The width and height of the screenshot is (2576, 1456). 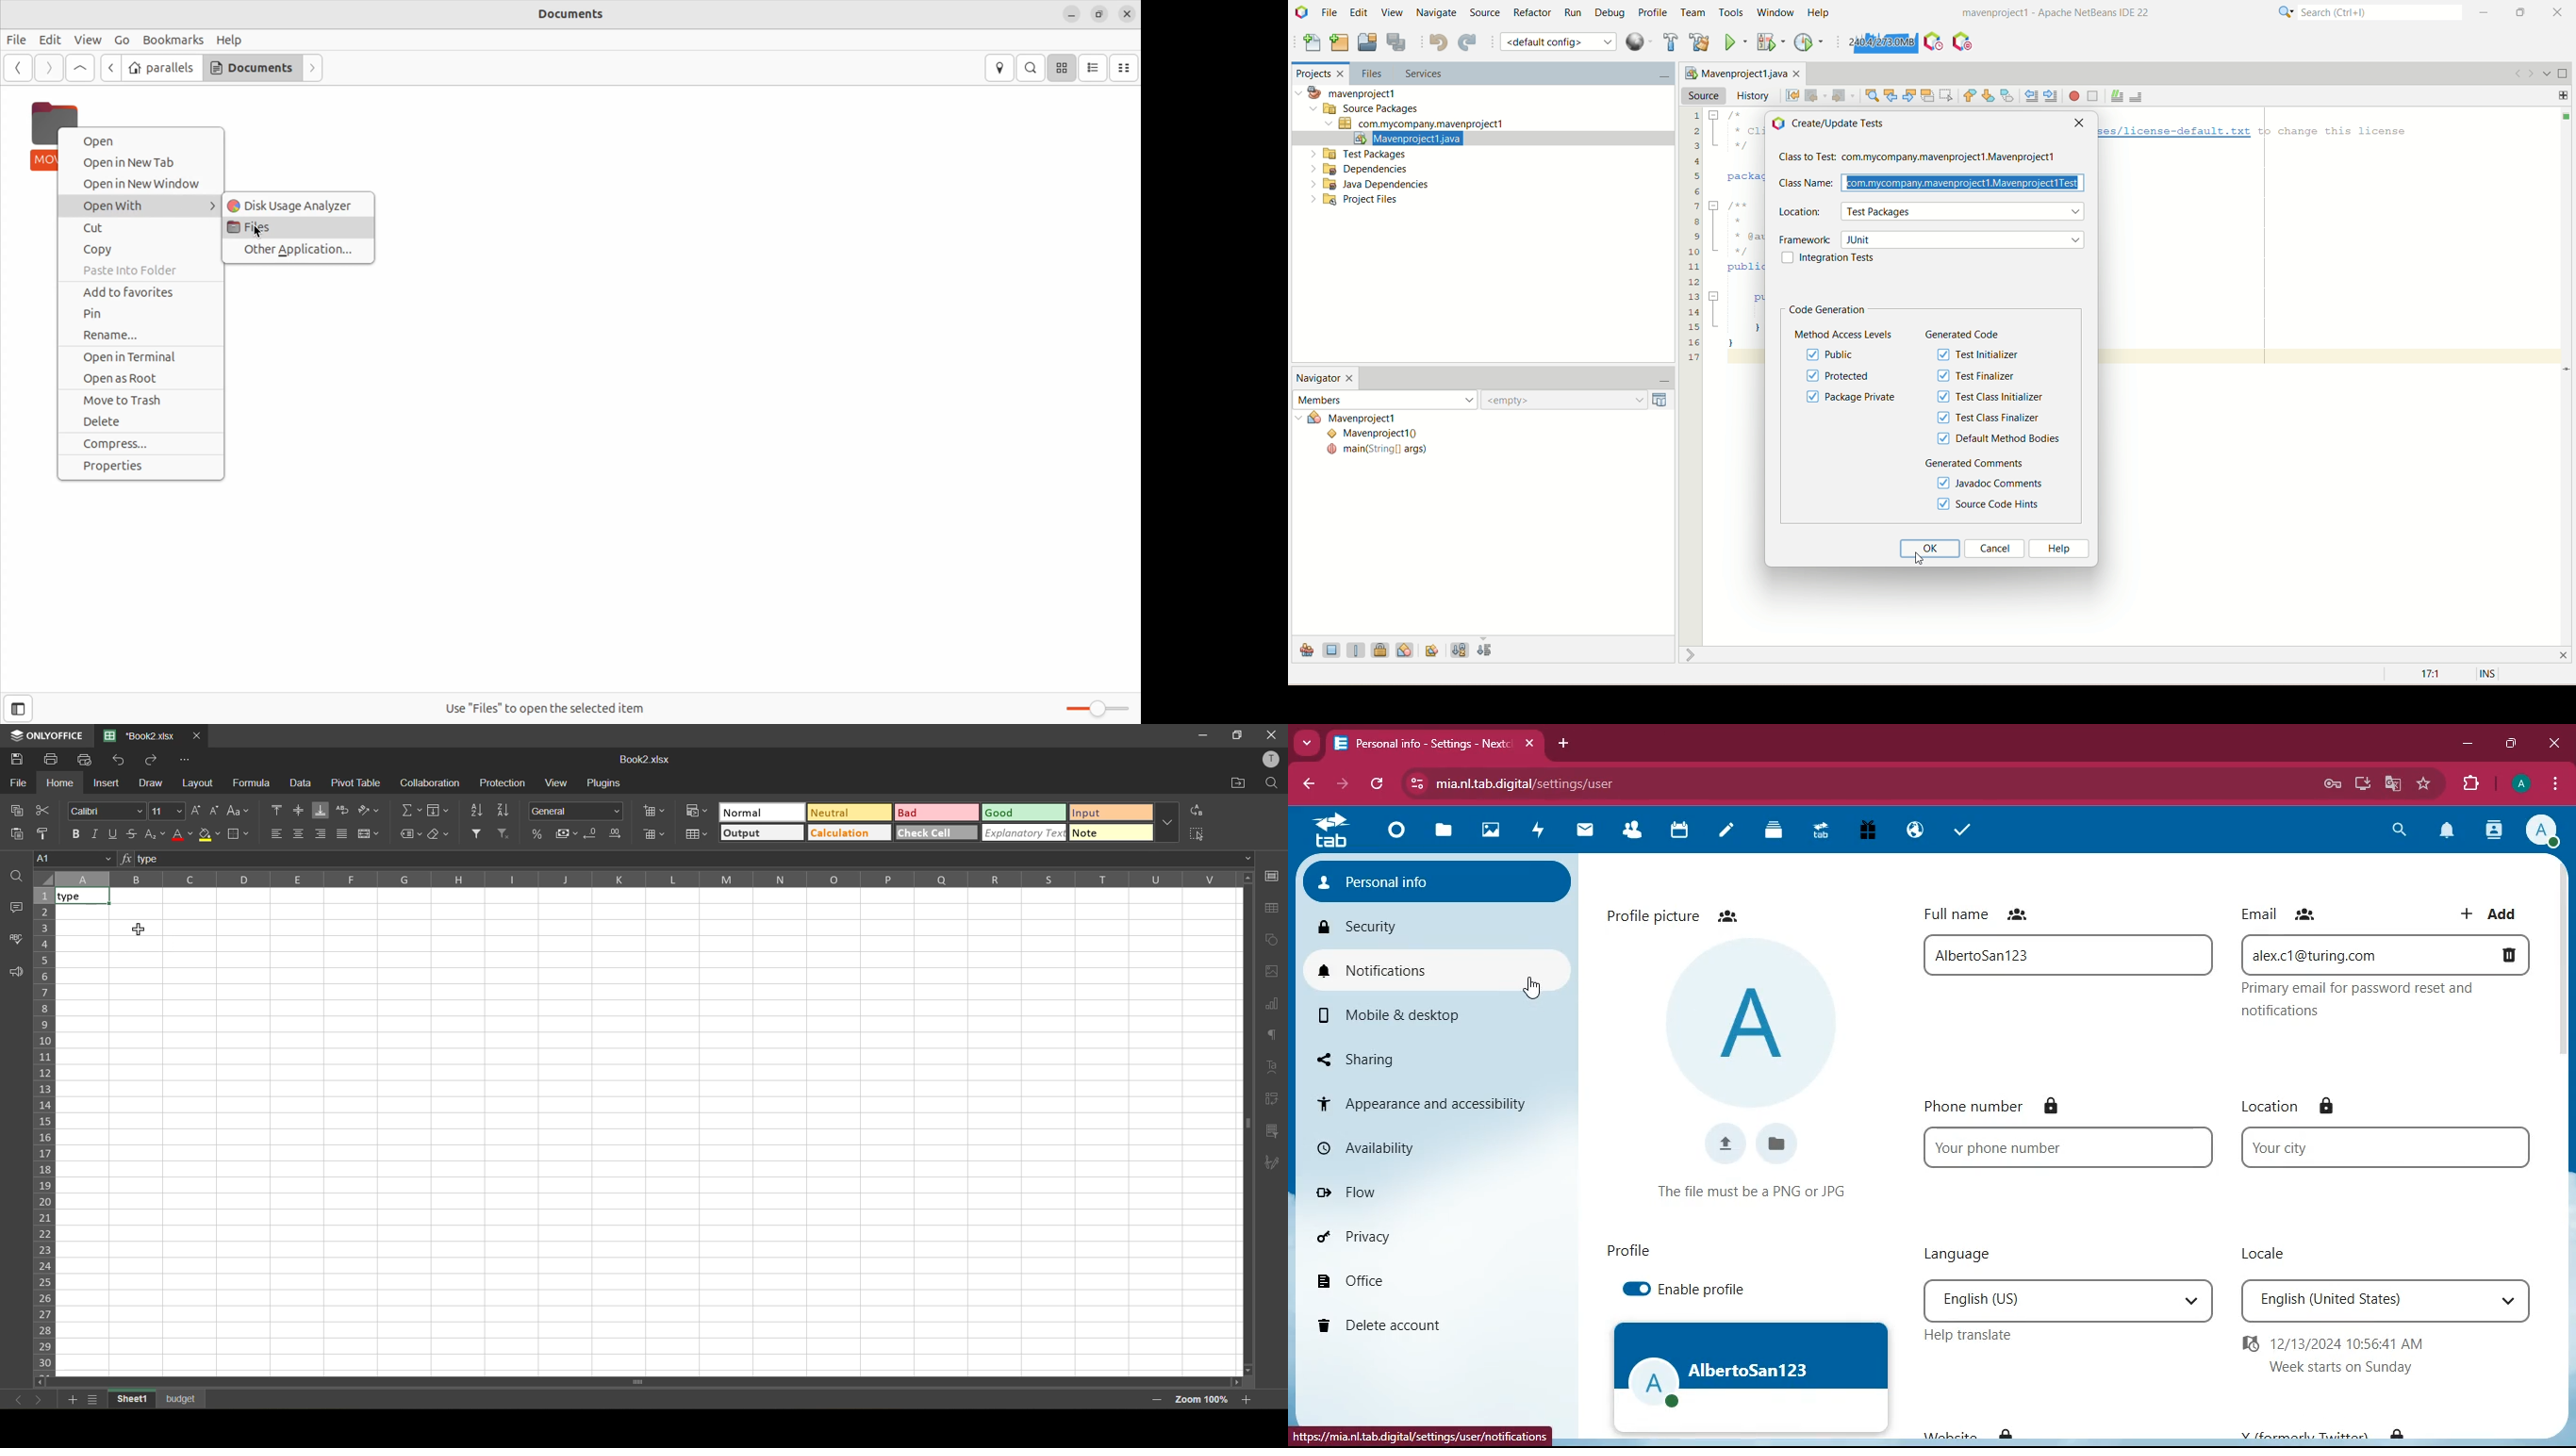 I want to click on redo, so click(x=152, y=761).